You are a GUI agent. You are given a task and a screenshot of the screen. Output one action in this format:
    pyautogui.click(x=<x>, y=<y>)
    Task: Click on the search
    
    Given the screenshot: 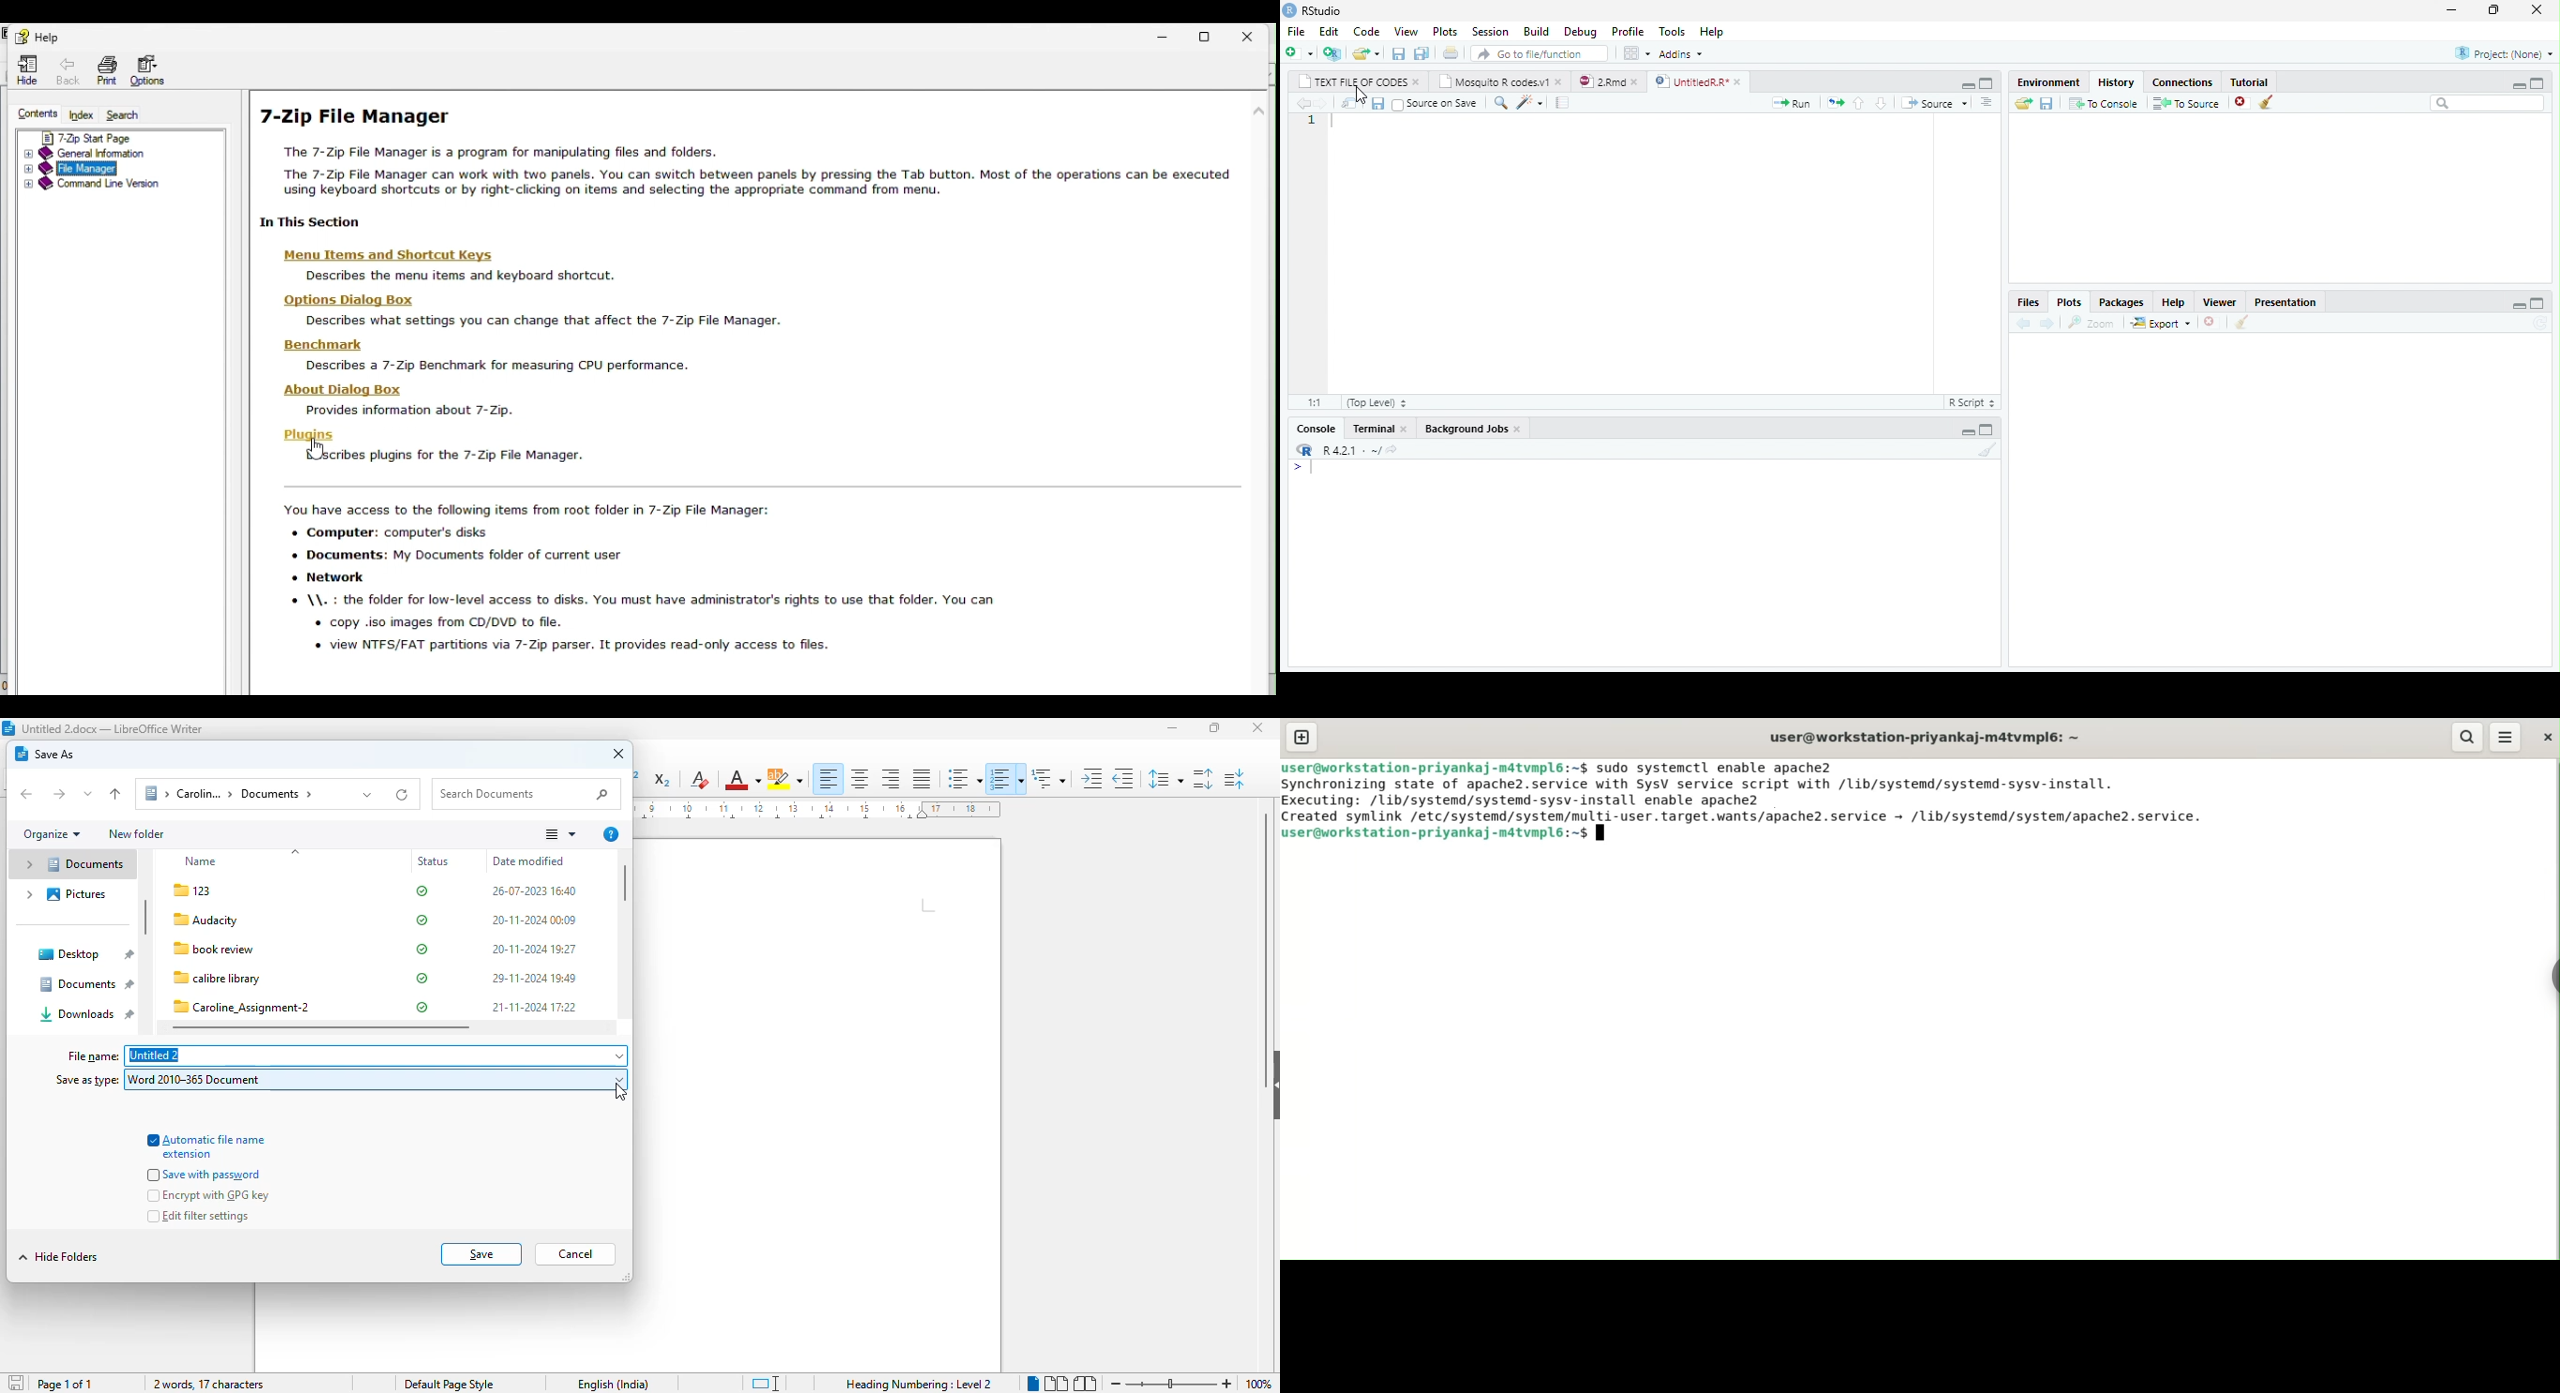 What is the action you would take?
    pyautogui.click(x=131, y=117)
    